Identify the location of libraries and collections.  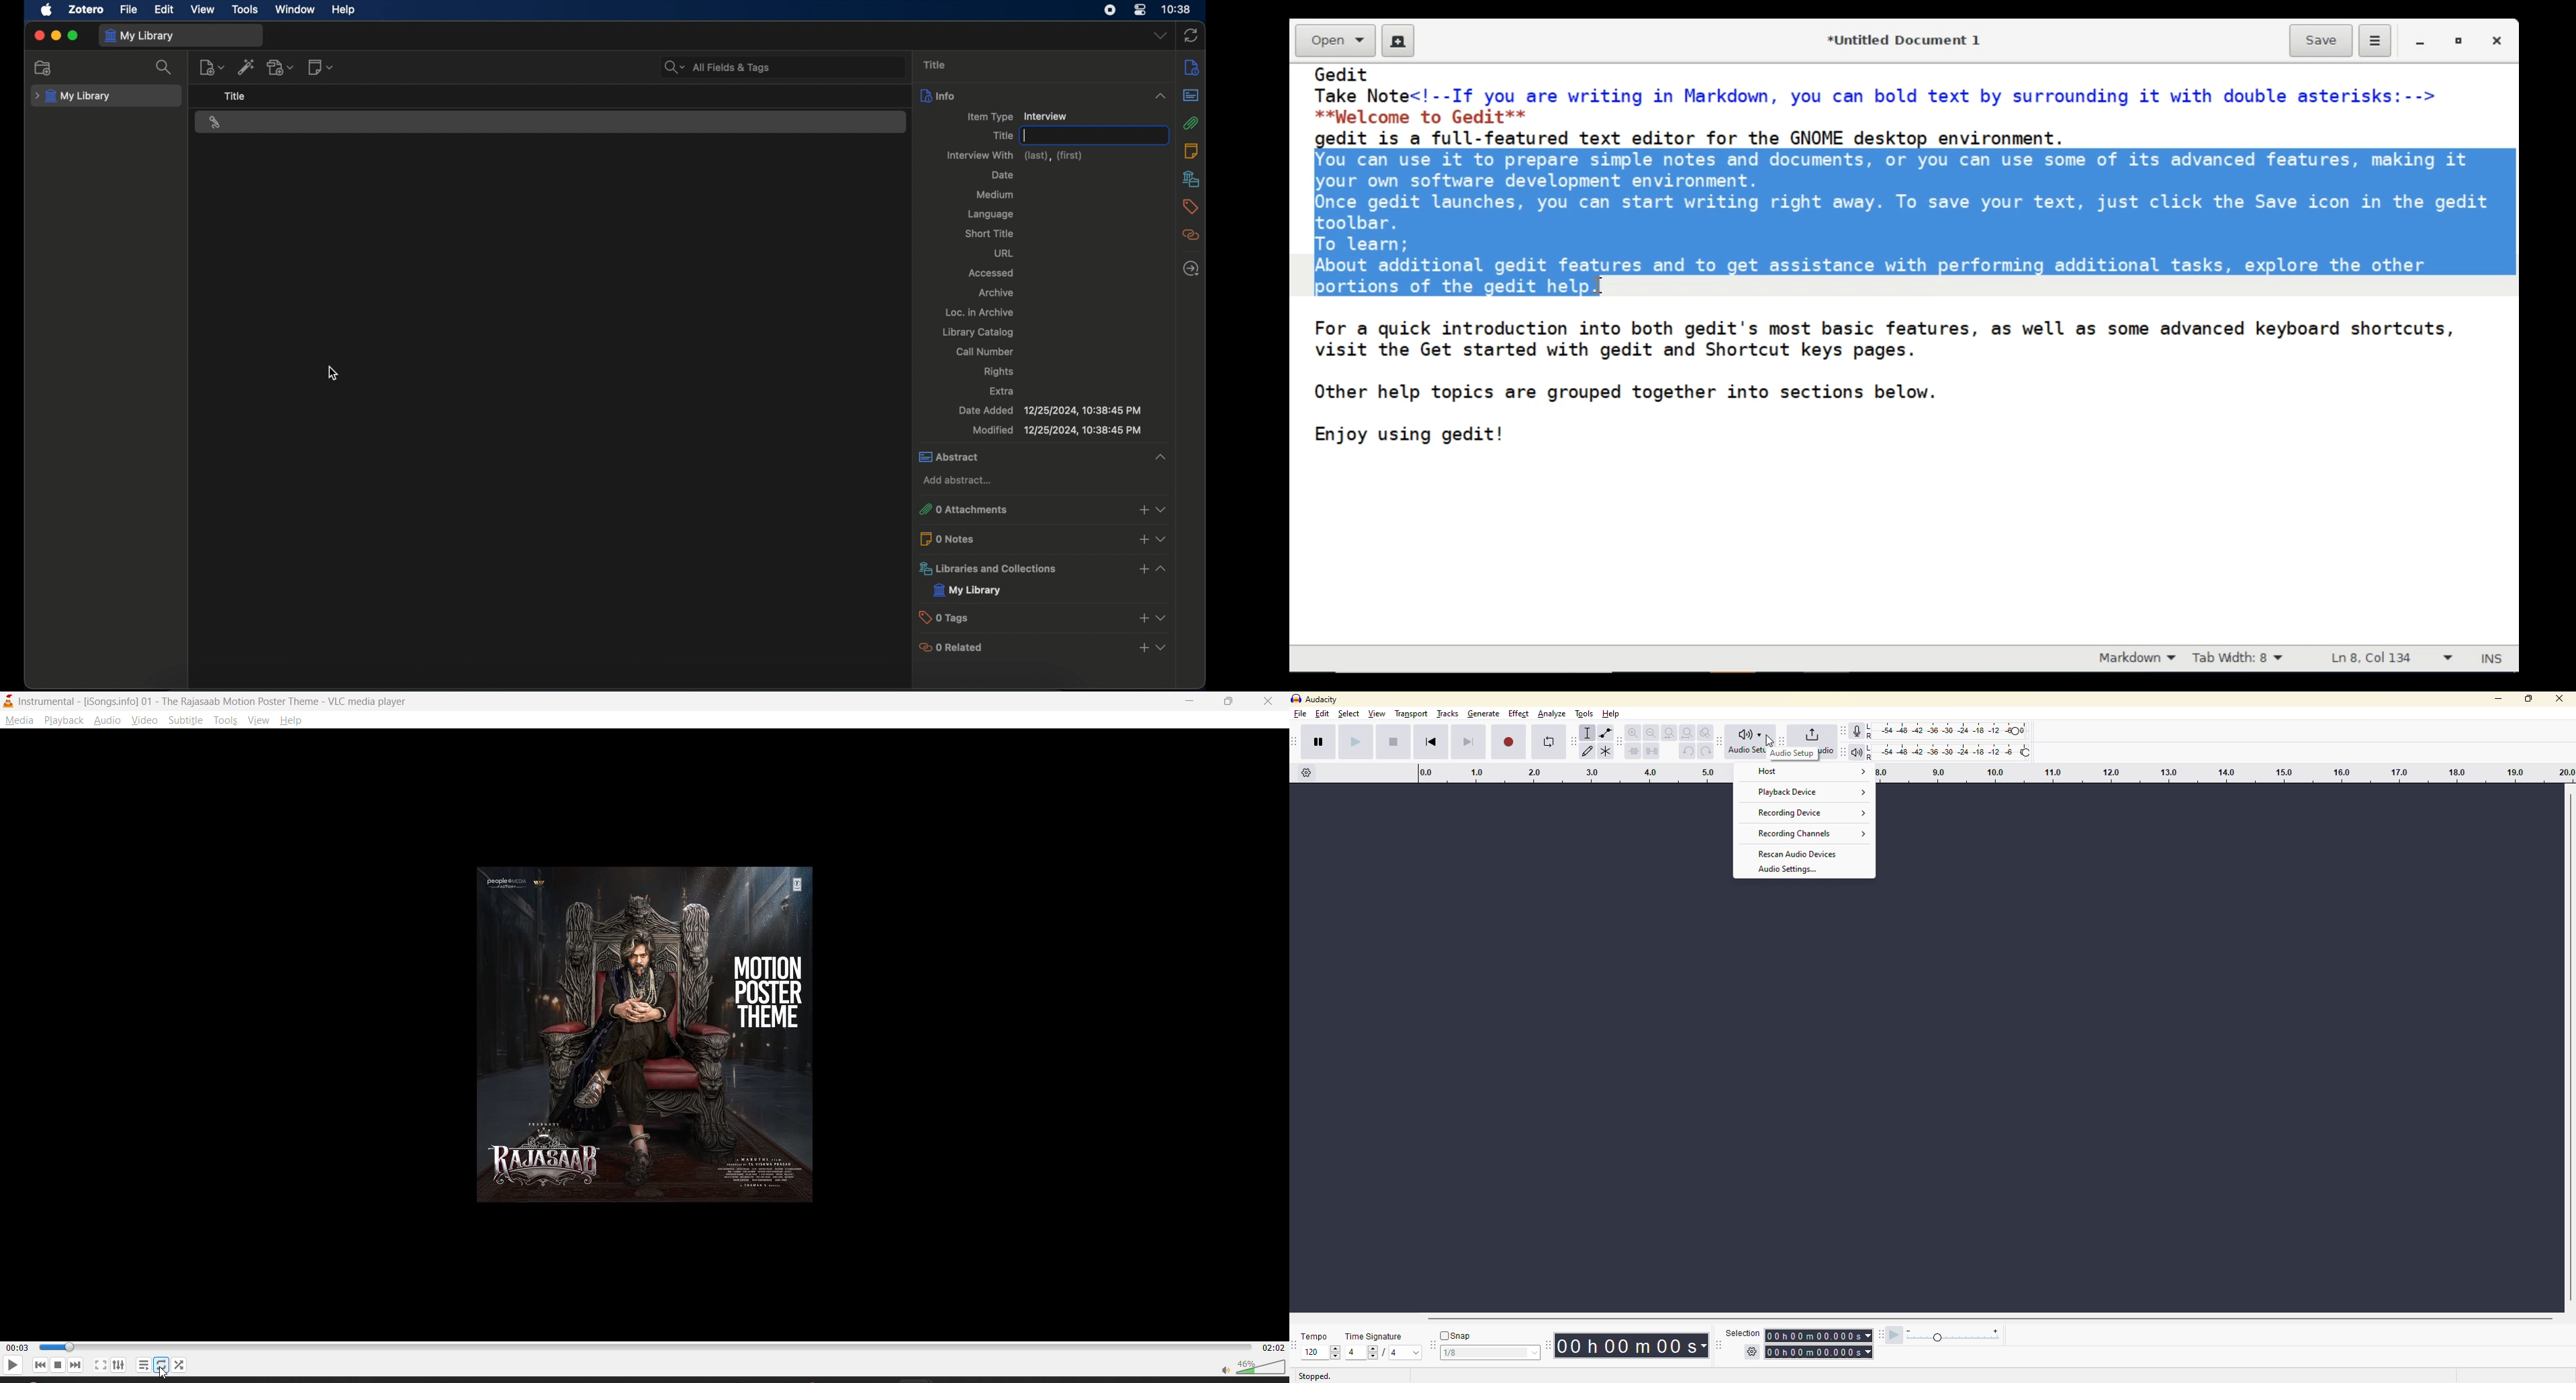
(989, 569).